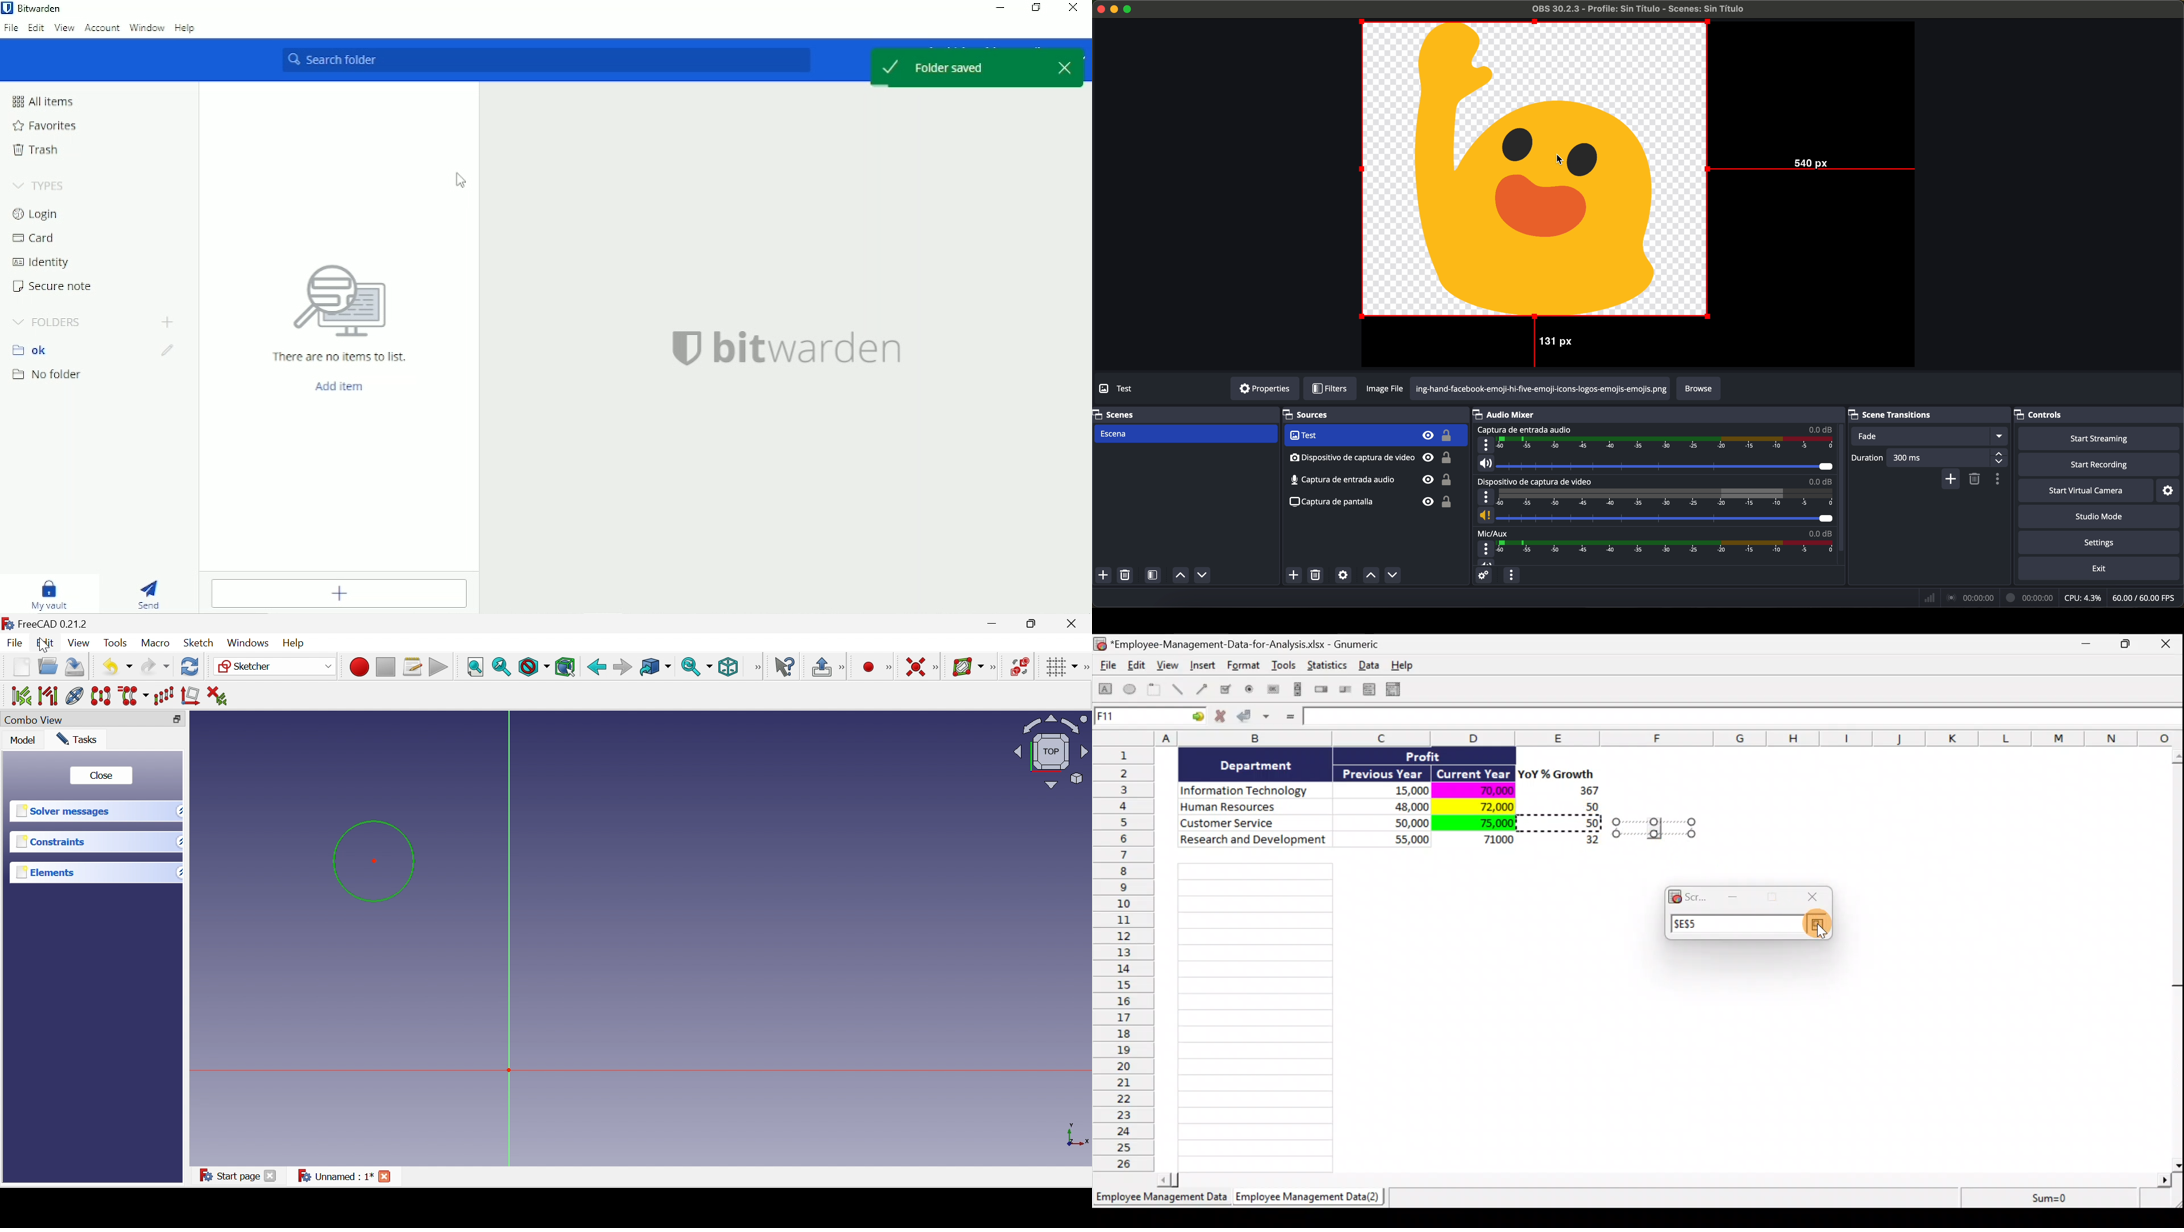 This screenshot has height=1232, width=2184. I want to click on Draw style, so click(534, 668).